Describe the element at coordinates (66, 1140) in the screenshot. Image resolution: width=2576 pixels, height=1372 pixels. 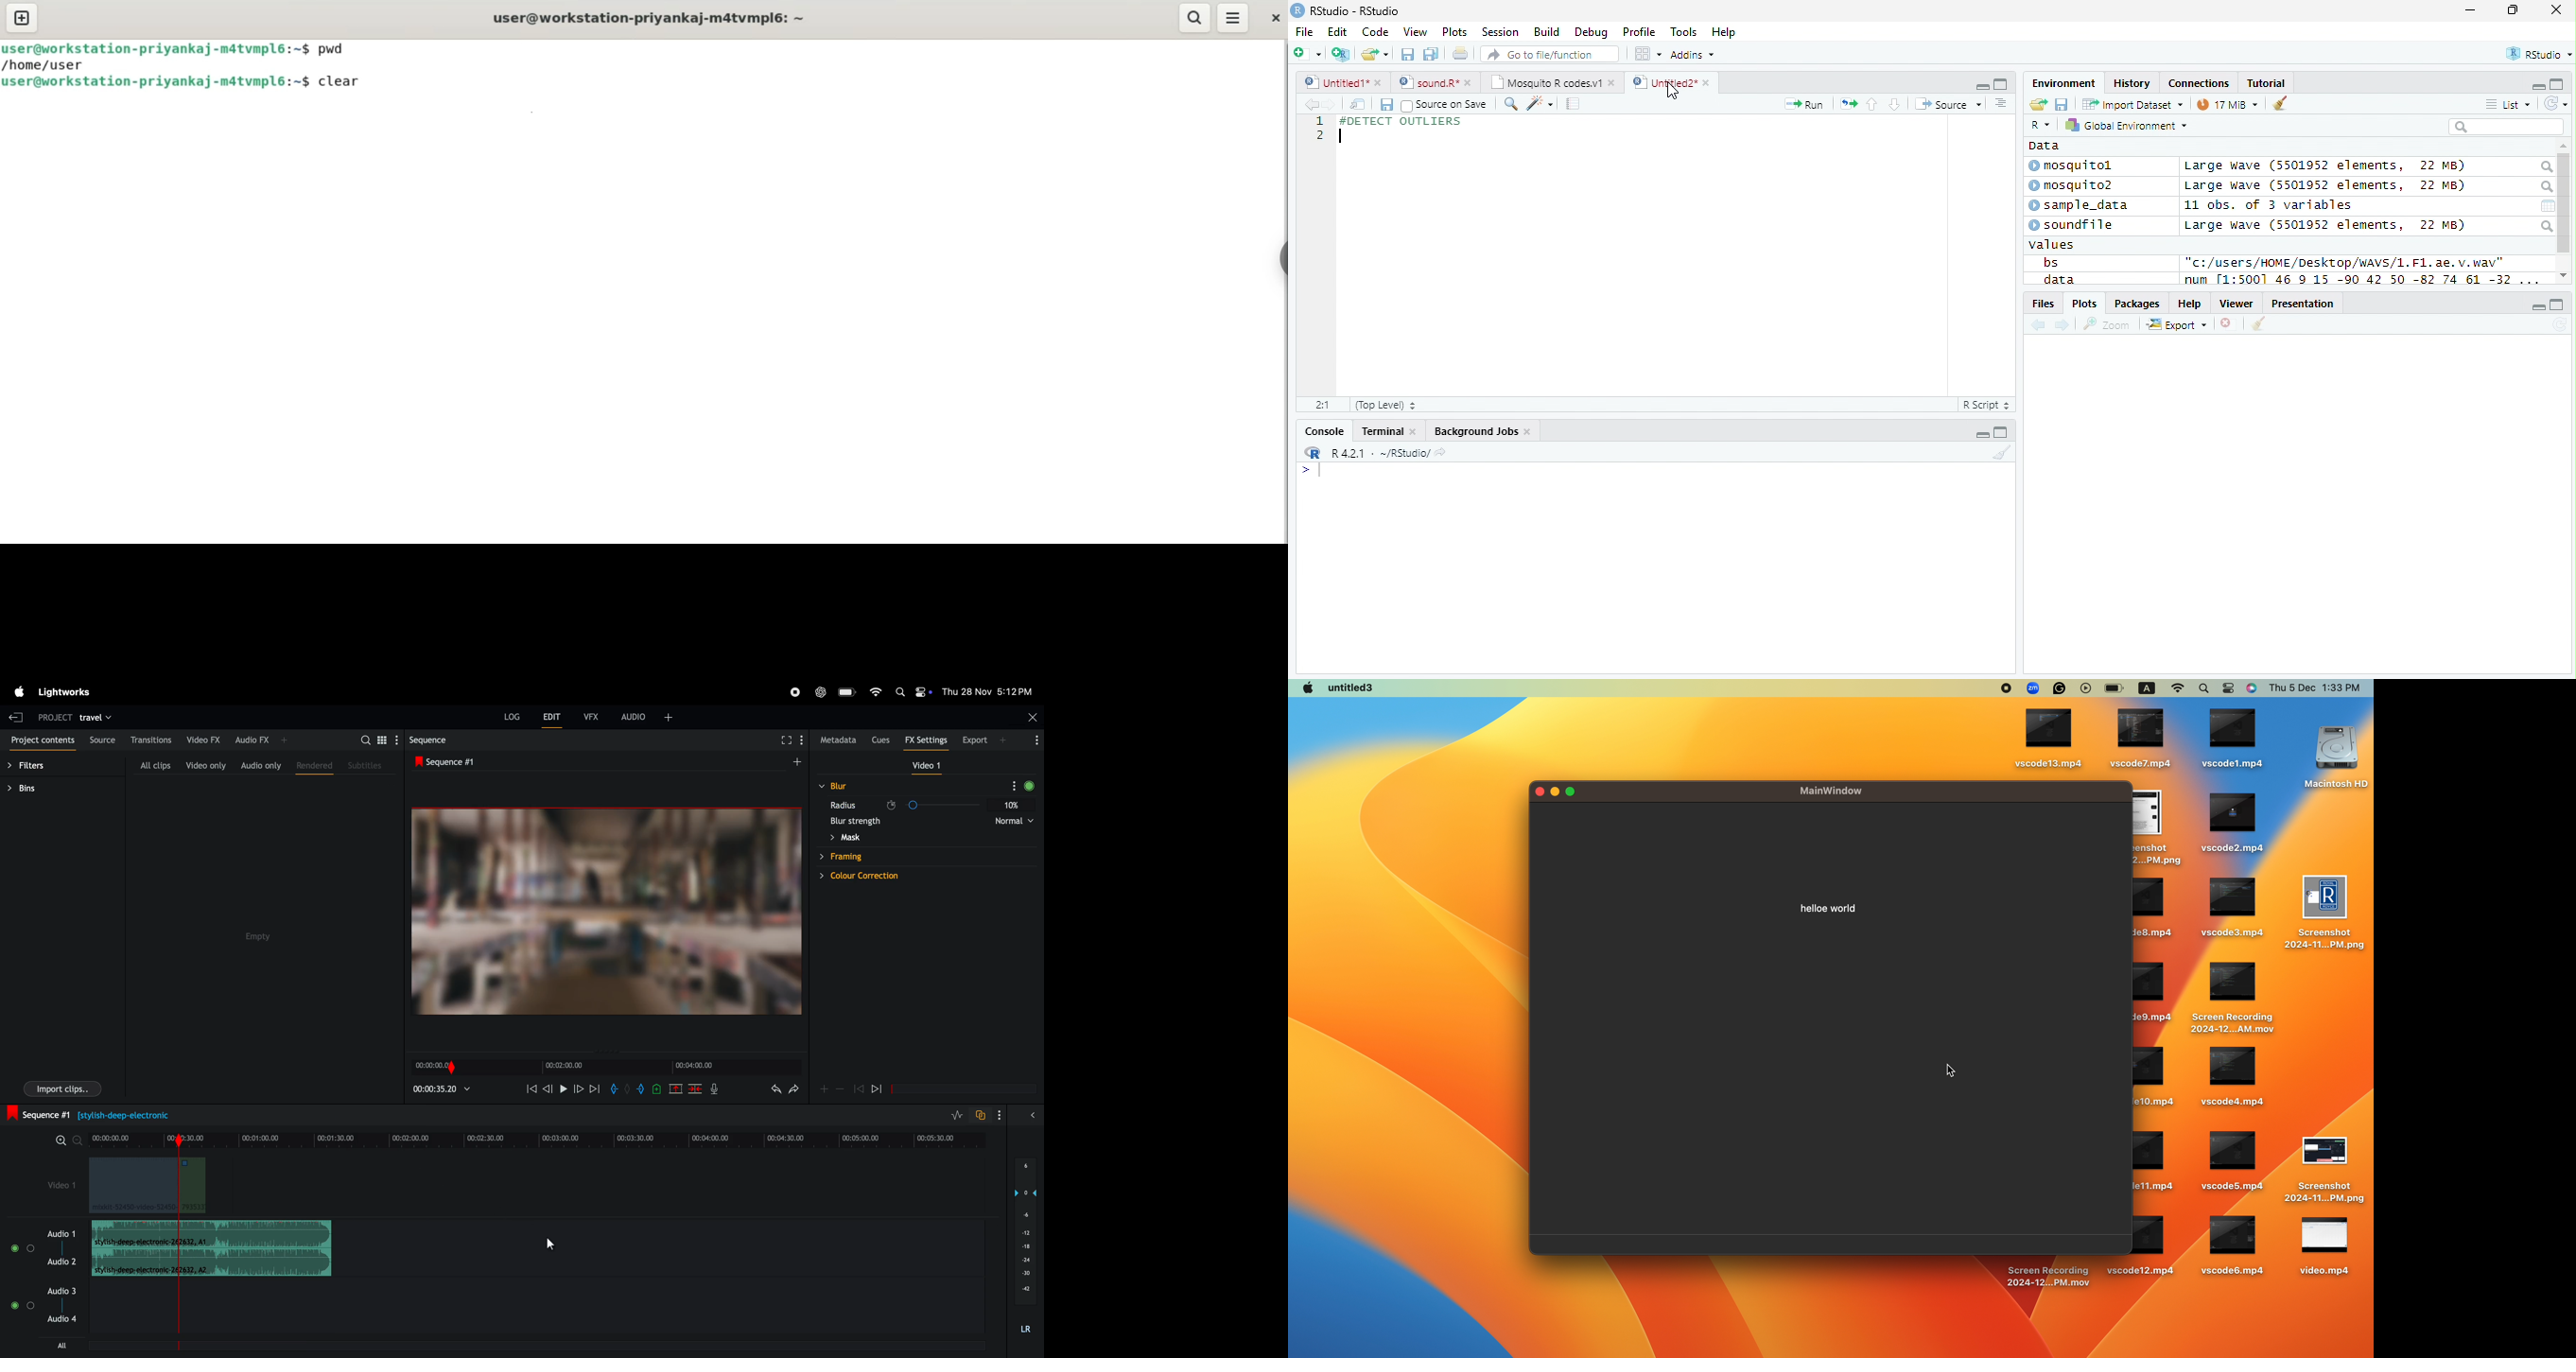
I see `zoom in zoom out` at that location.